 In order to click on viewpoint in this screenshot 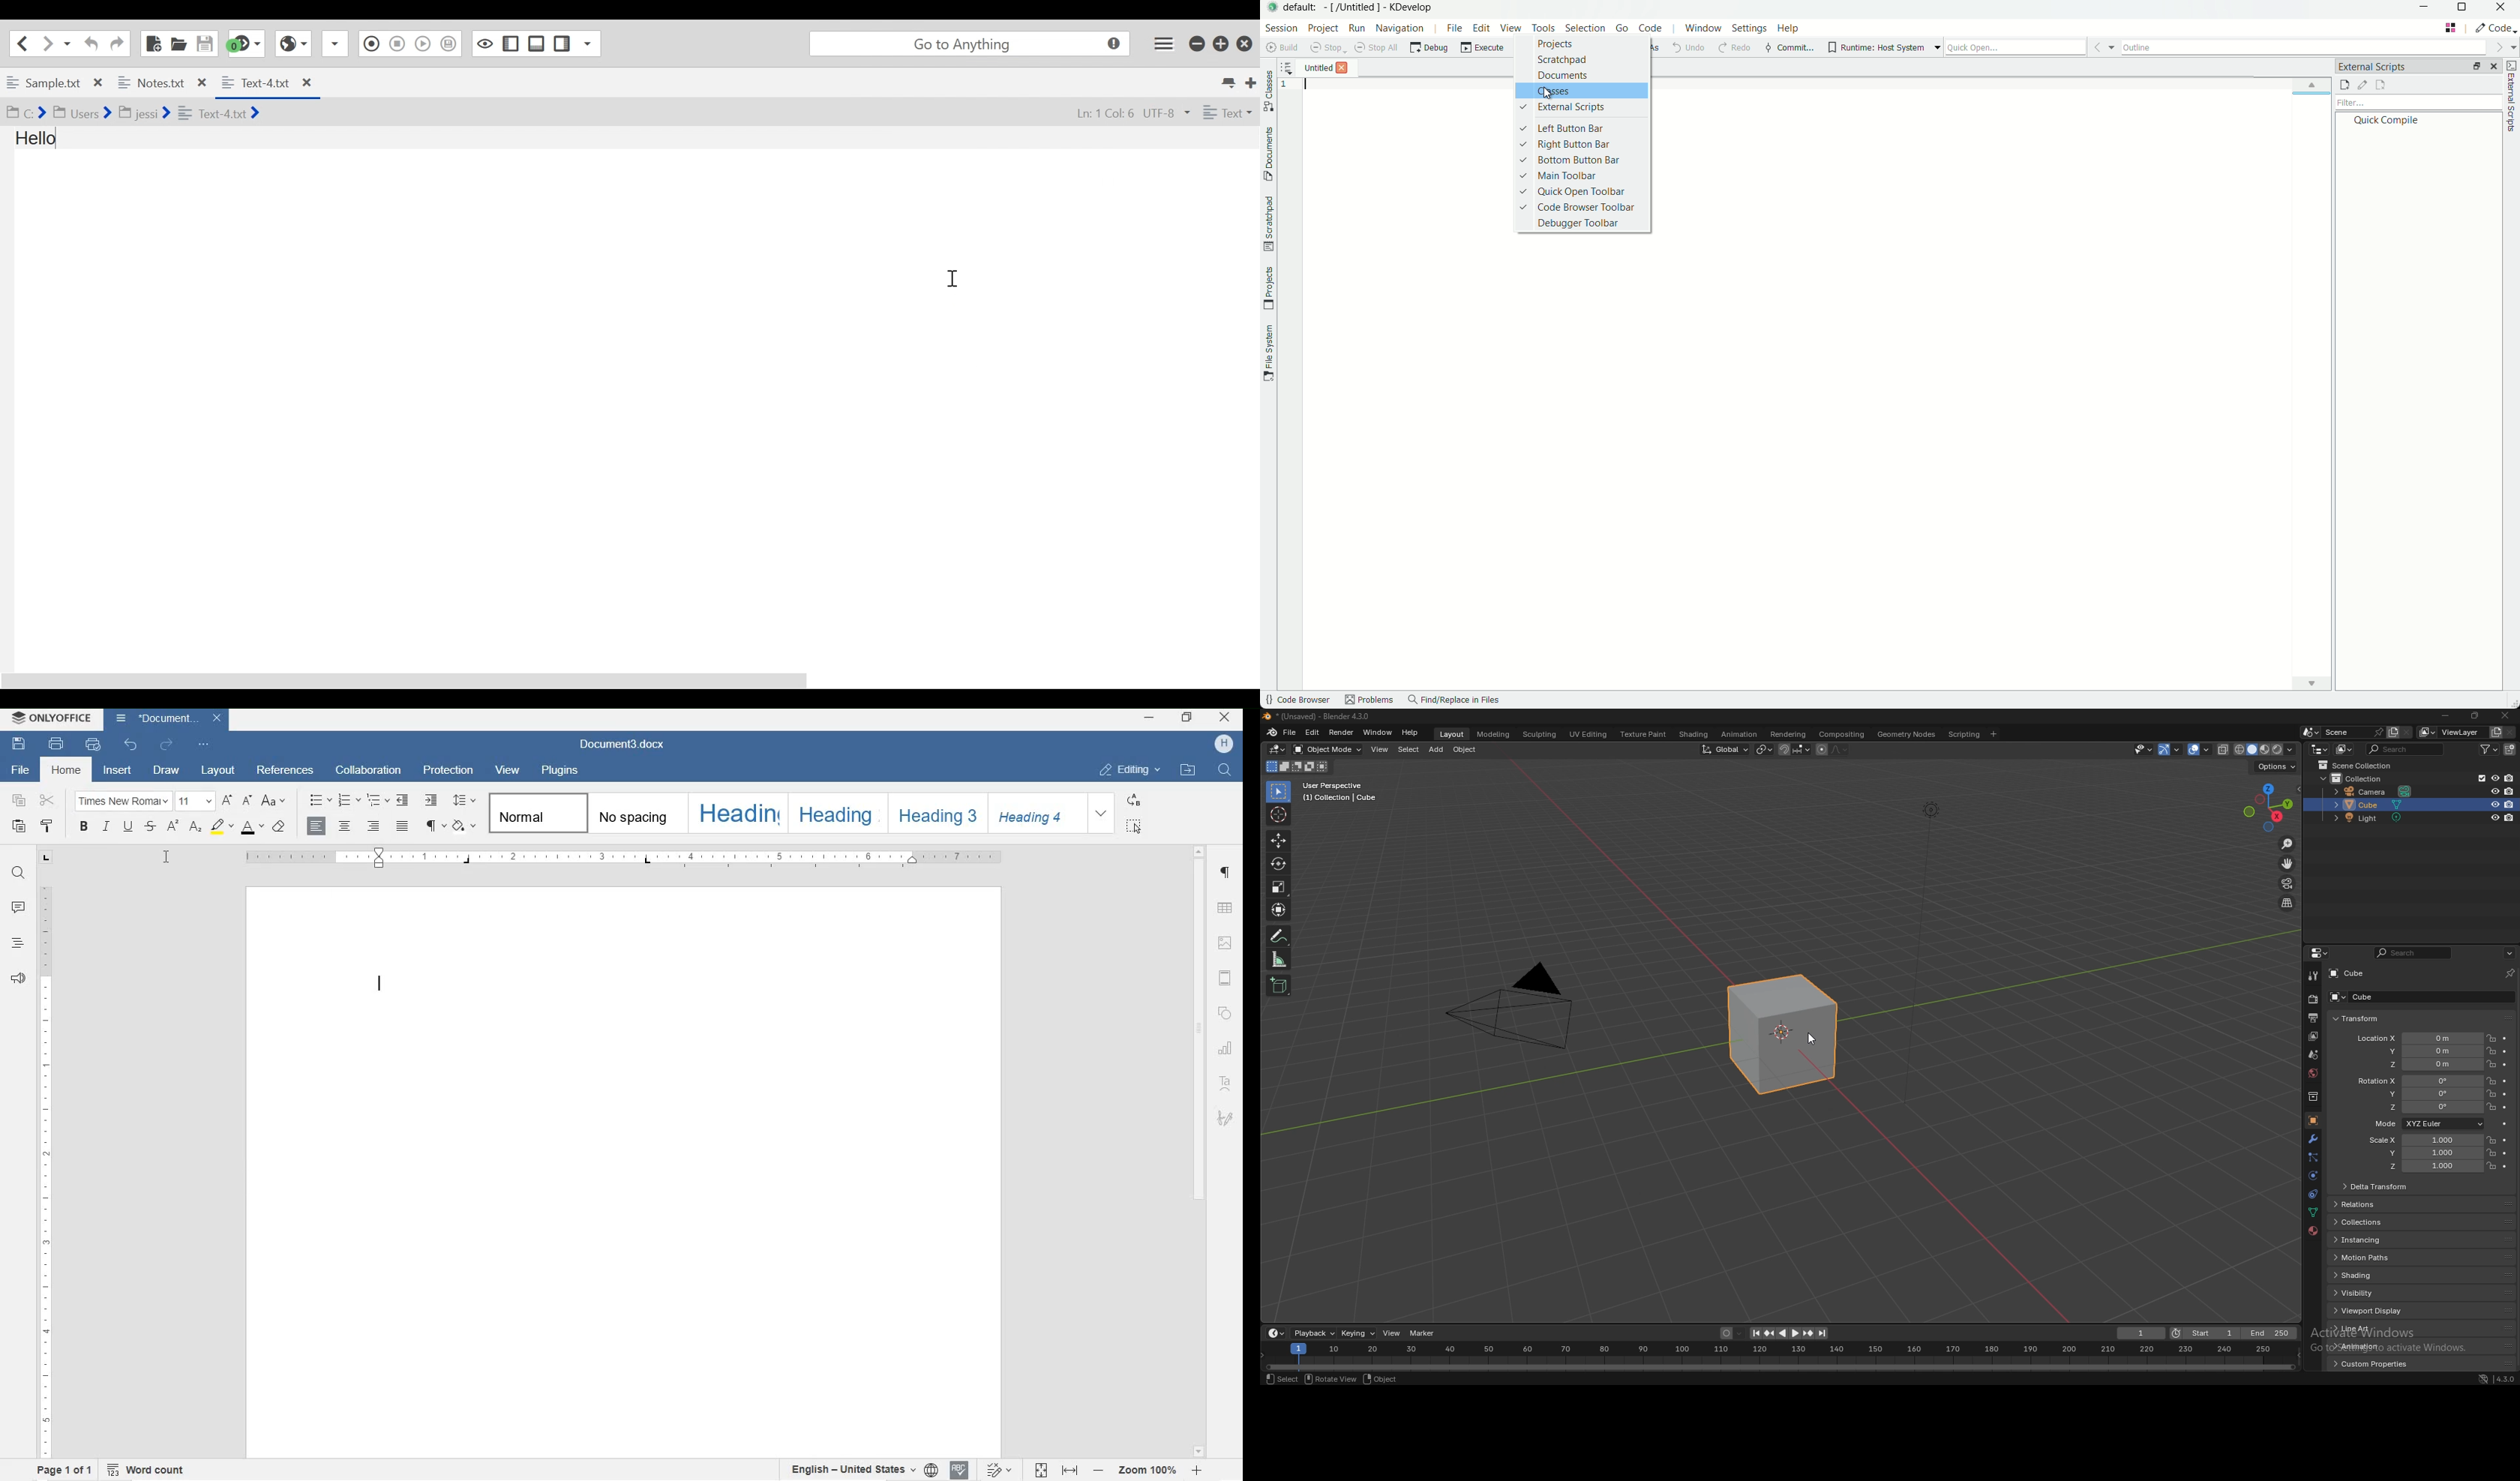, I will do `click(2268, 807)`.